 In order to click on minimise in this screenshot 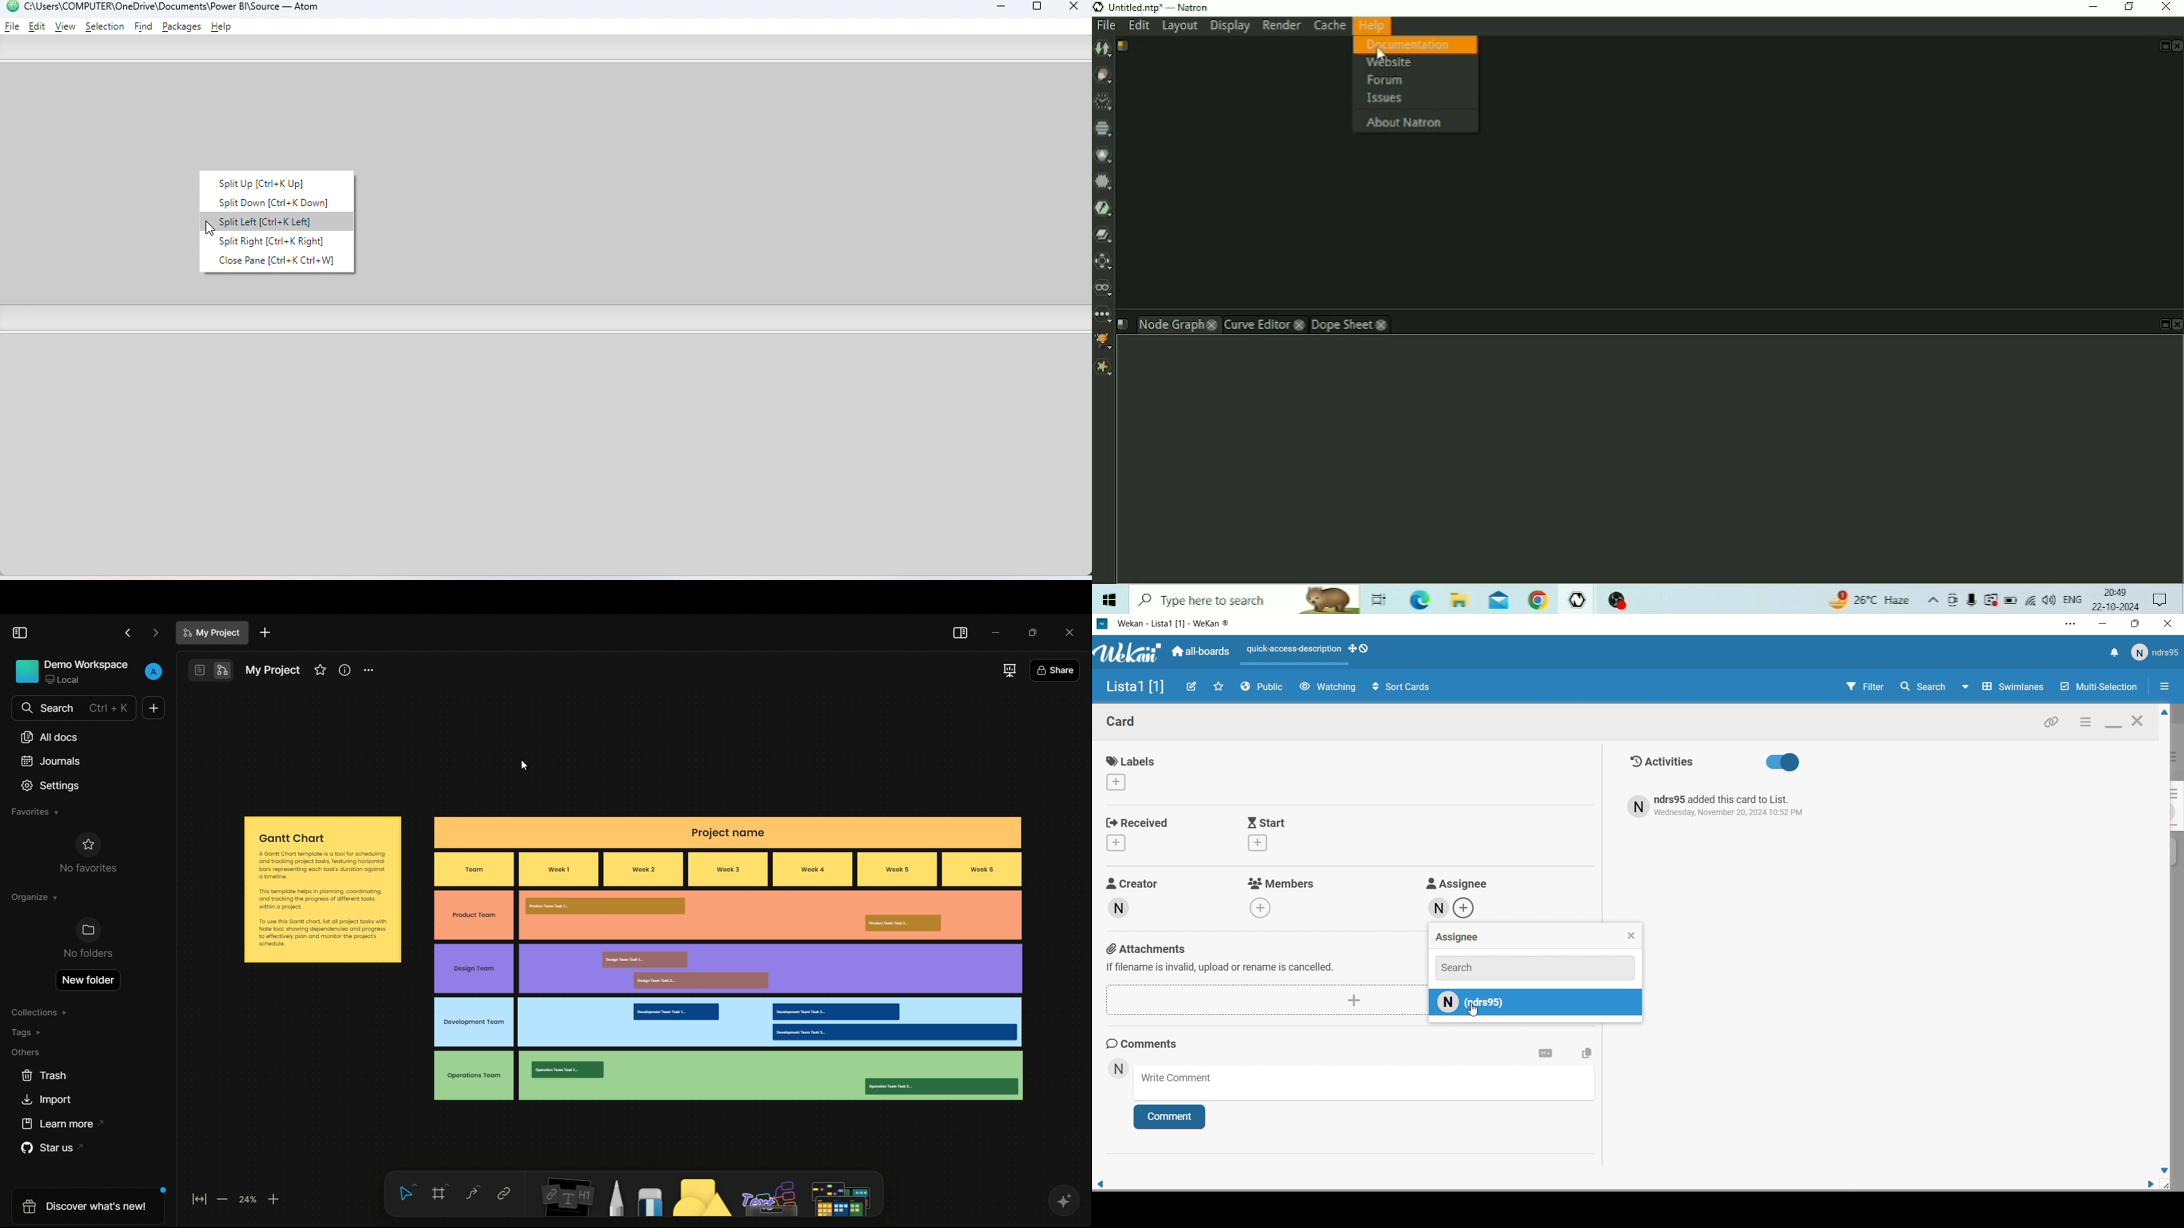, I will do `click(2113, 724)`.